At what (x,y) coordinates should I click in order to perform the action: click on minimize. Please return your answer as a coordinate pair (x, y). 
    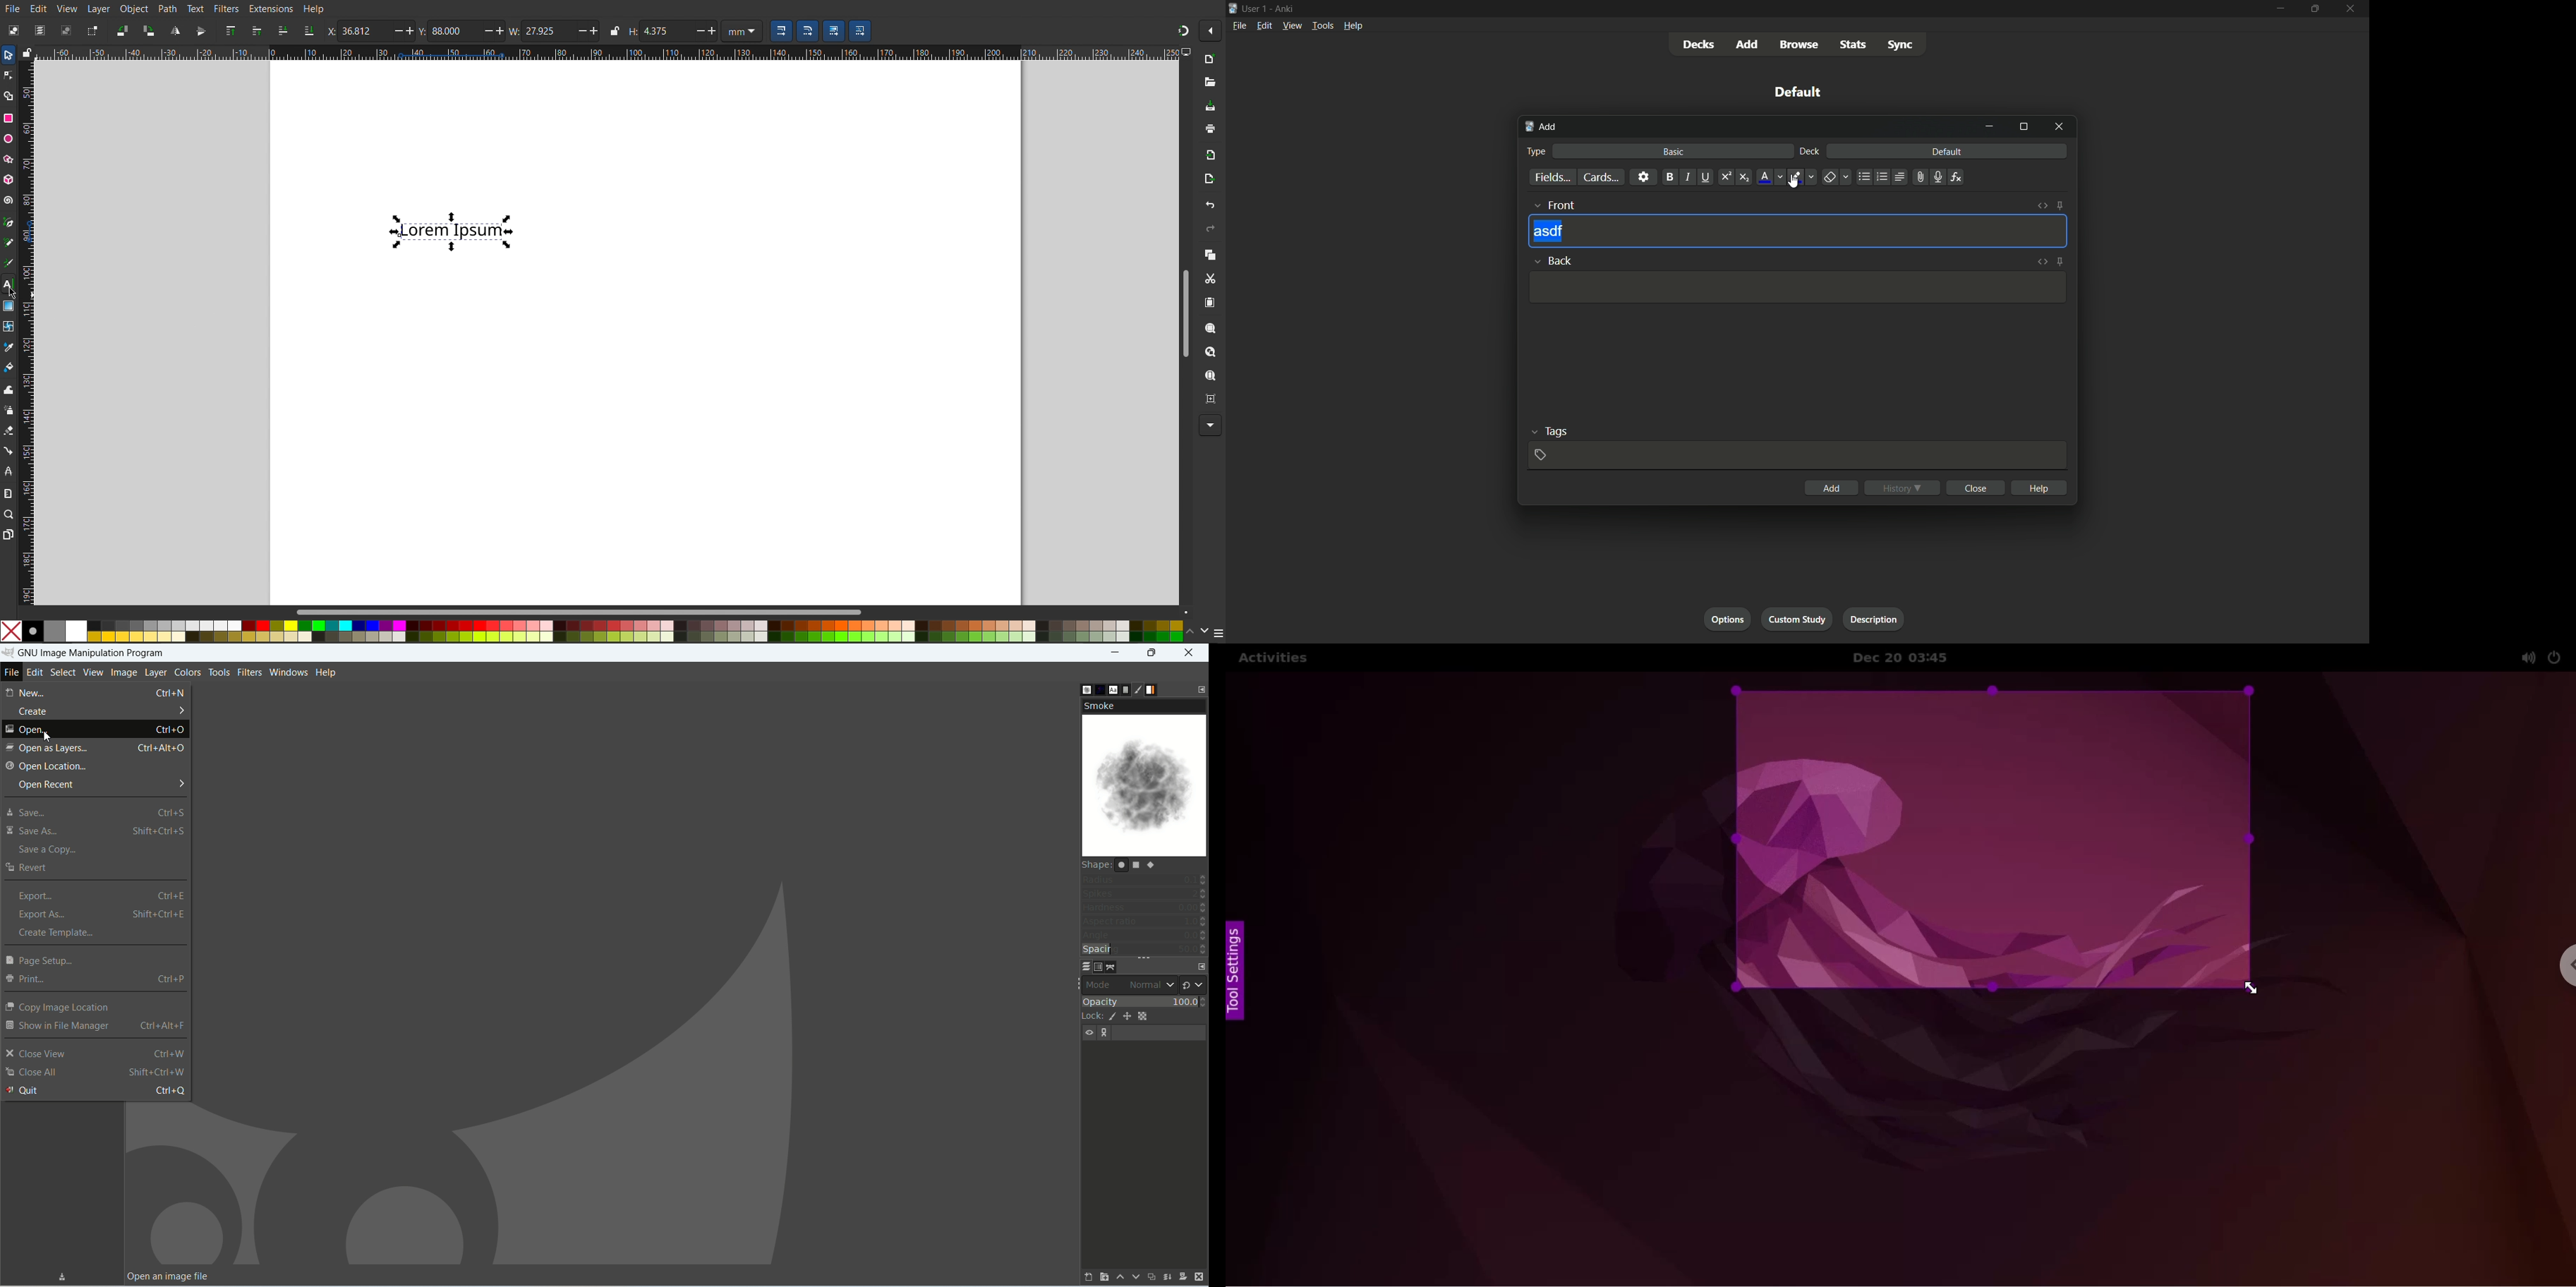
    Looking at the image, I should click on (1989, 126).